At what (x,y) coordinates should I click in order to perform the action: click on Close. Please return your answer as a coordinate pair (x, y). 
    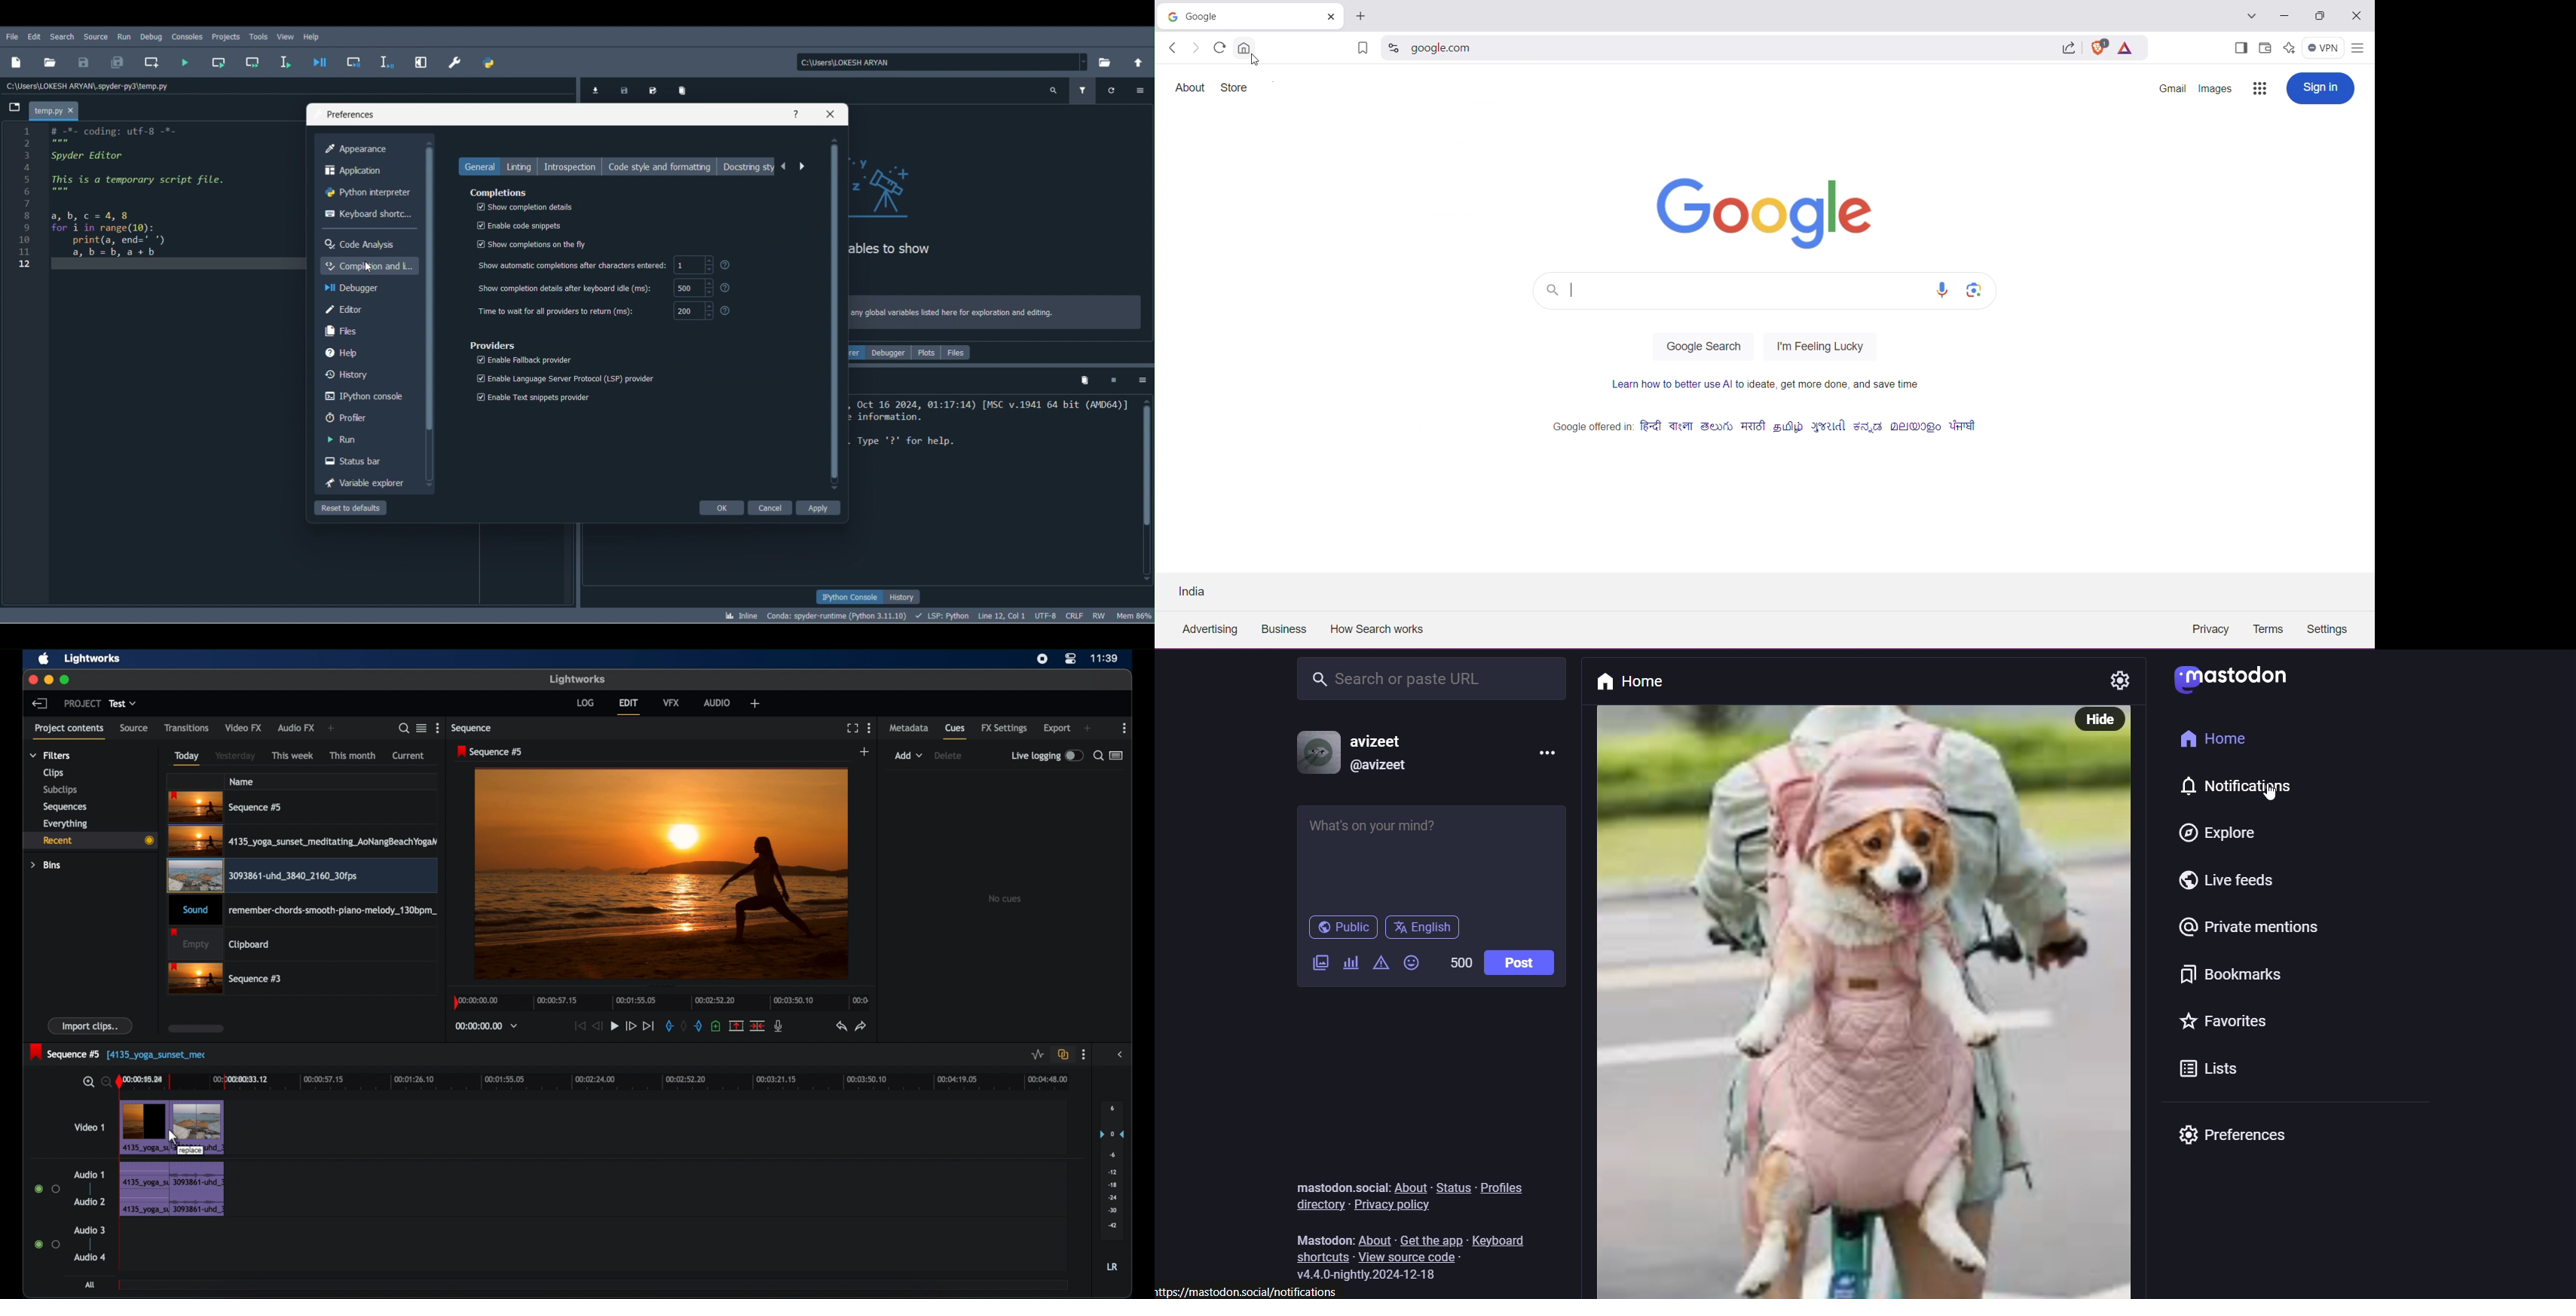
    Looking at the image, I should click on (832, 113).